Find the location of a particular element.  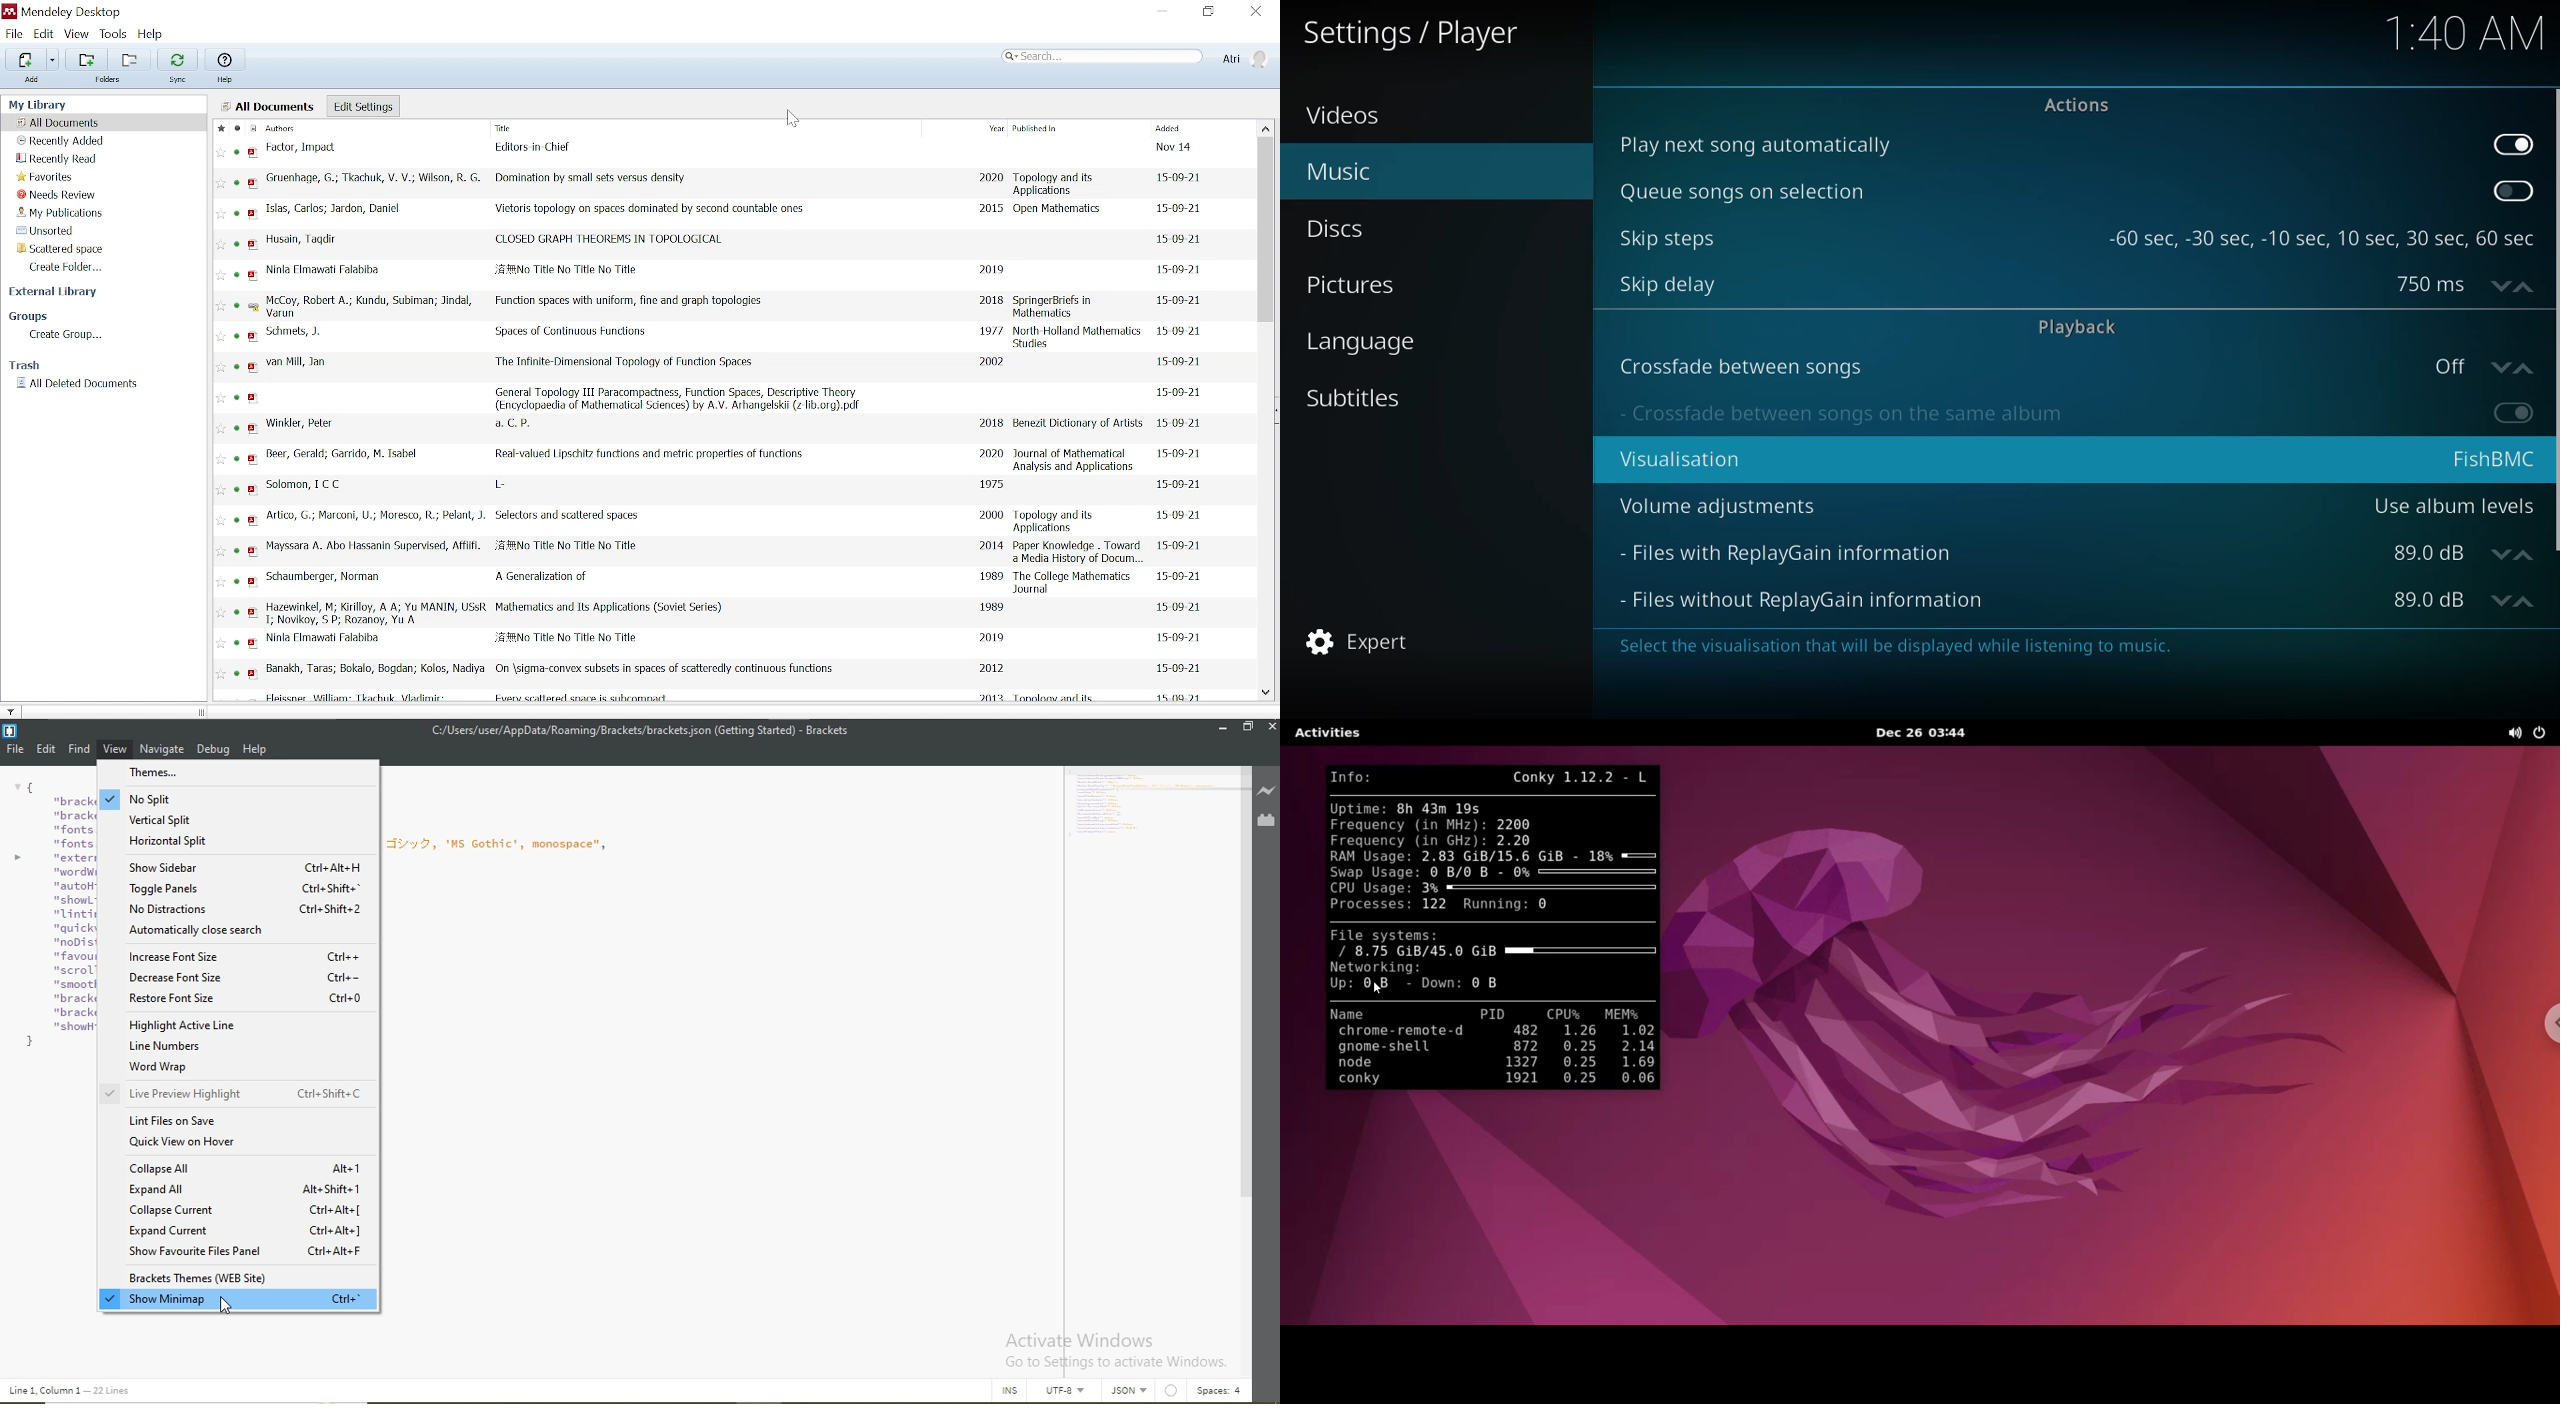

cursor on Show Minimap is located at coordinates (227, 1307).